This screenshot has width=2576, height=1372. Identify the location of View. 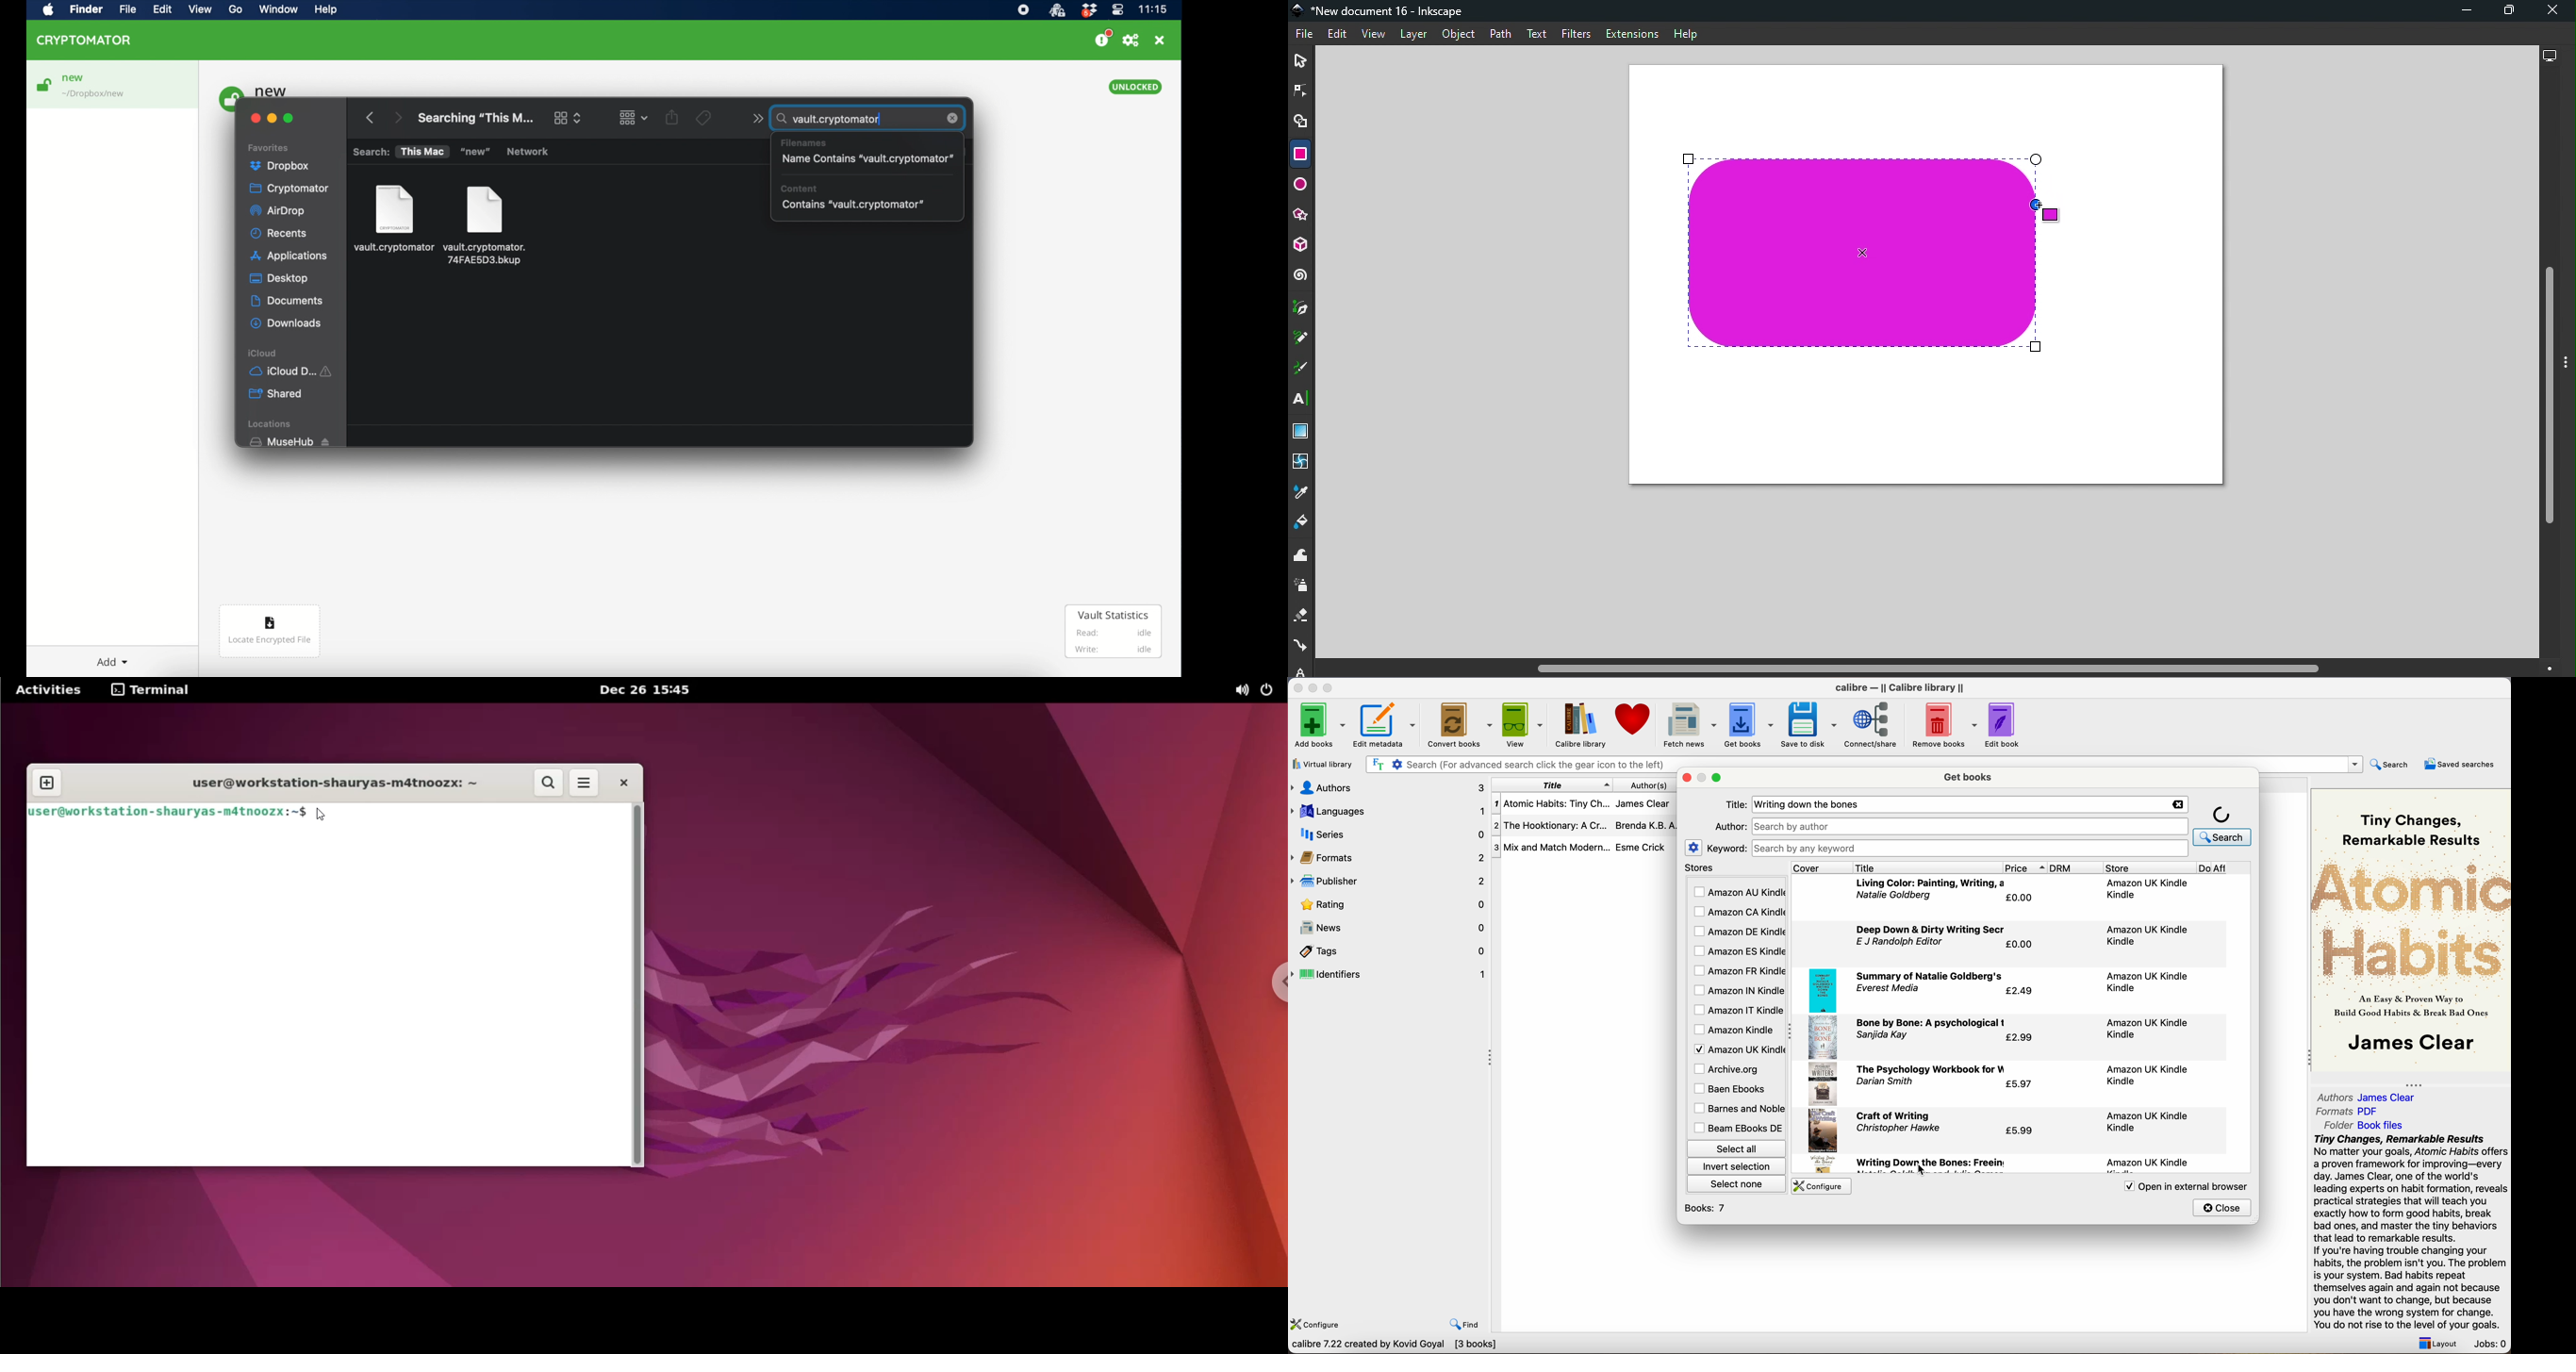
(1372, 34).